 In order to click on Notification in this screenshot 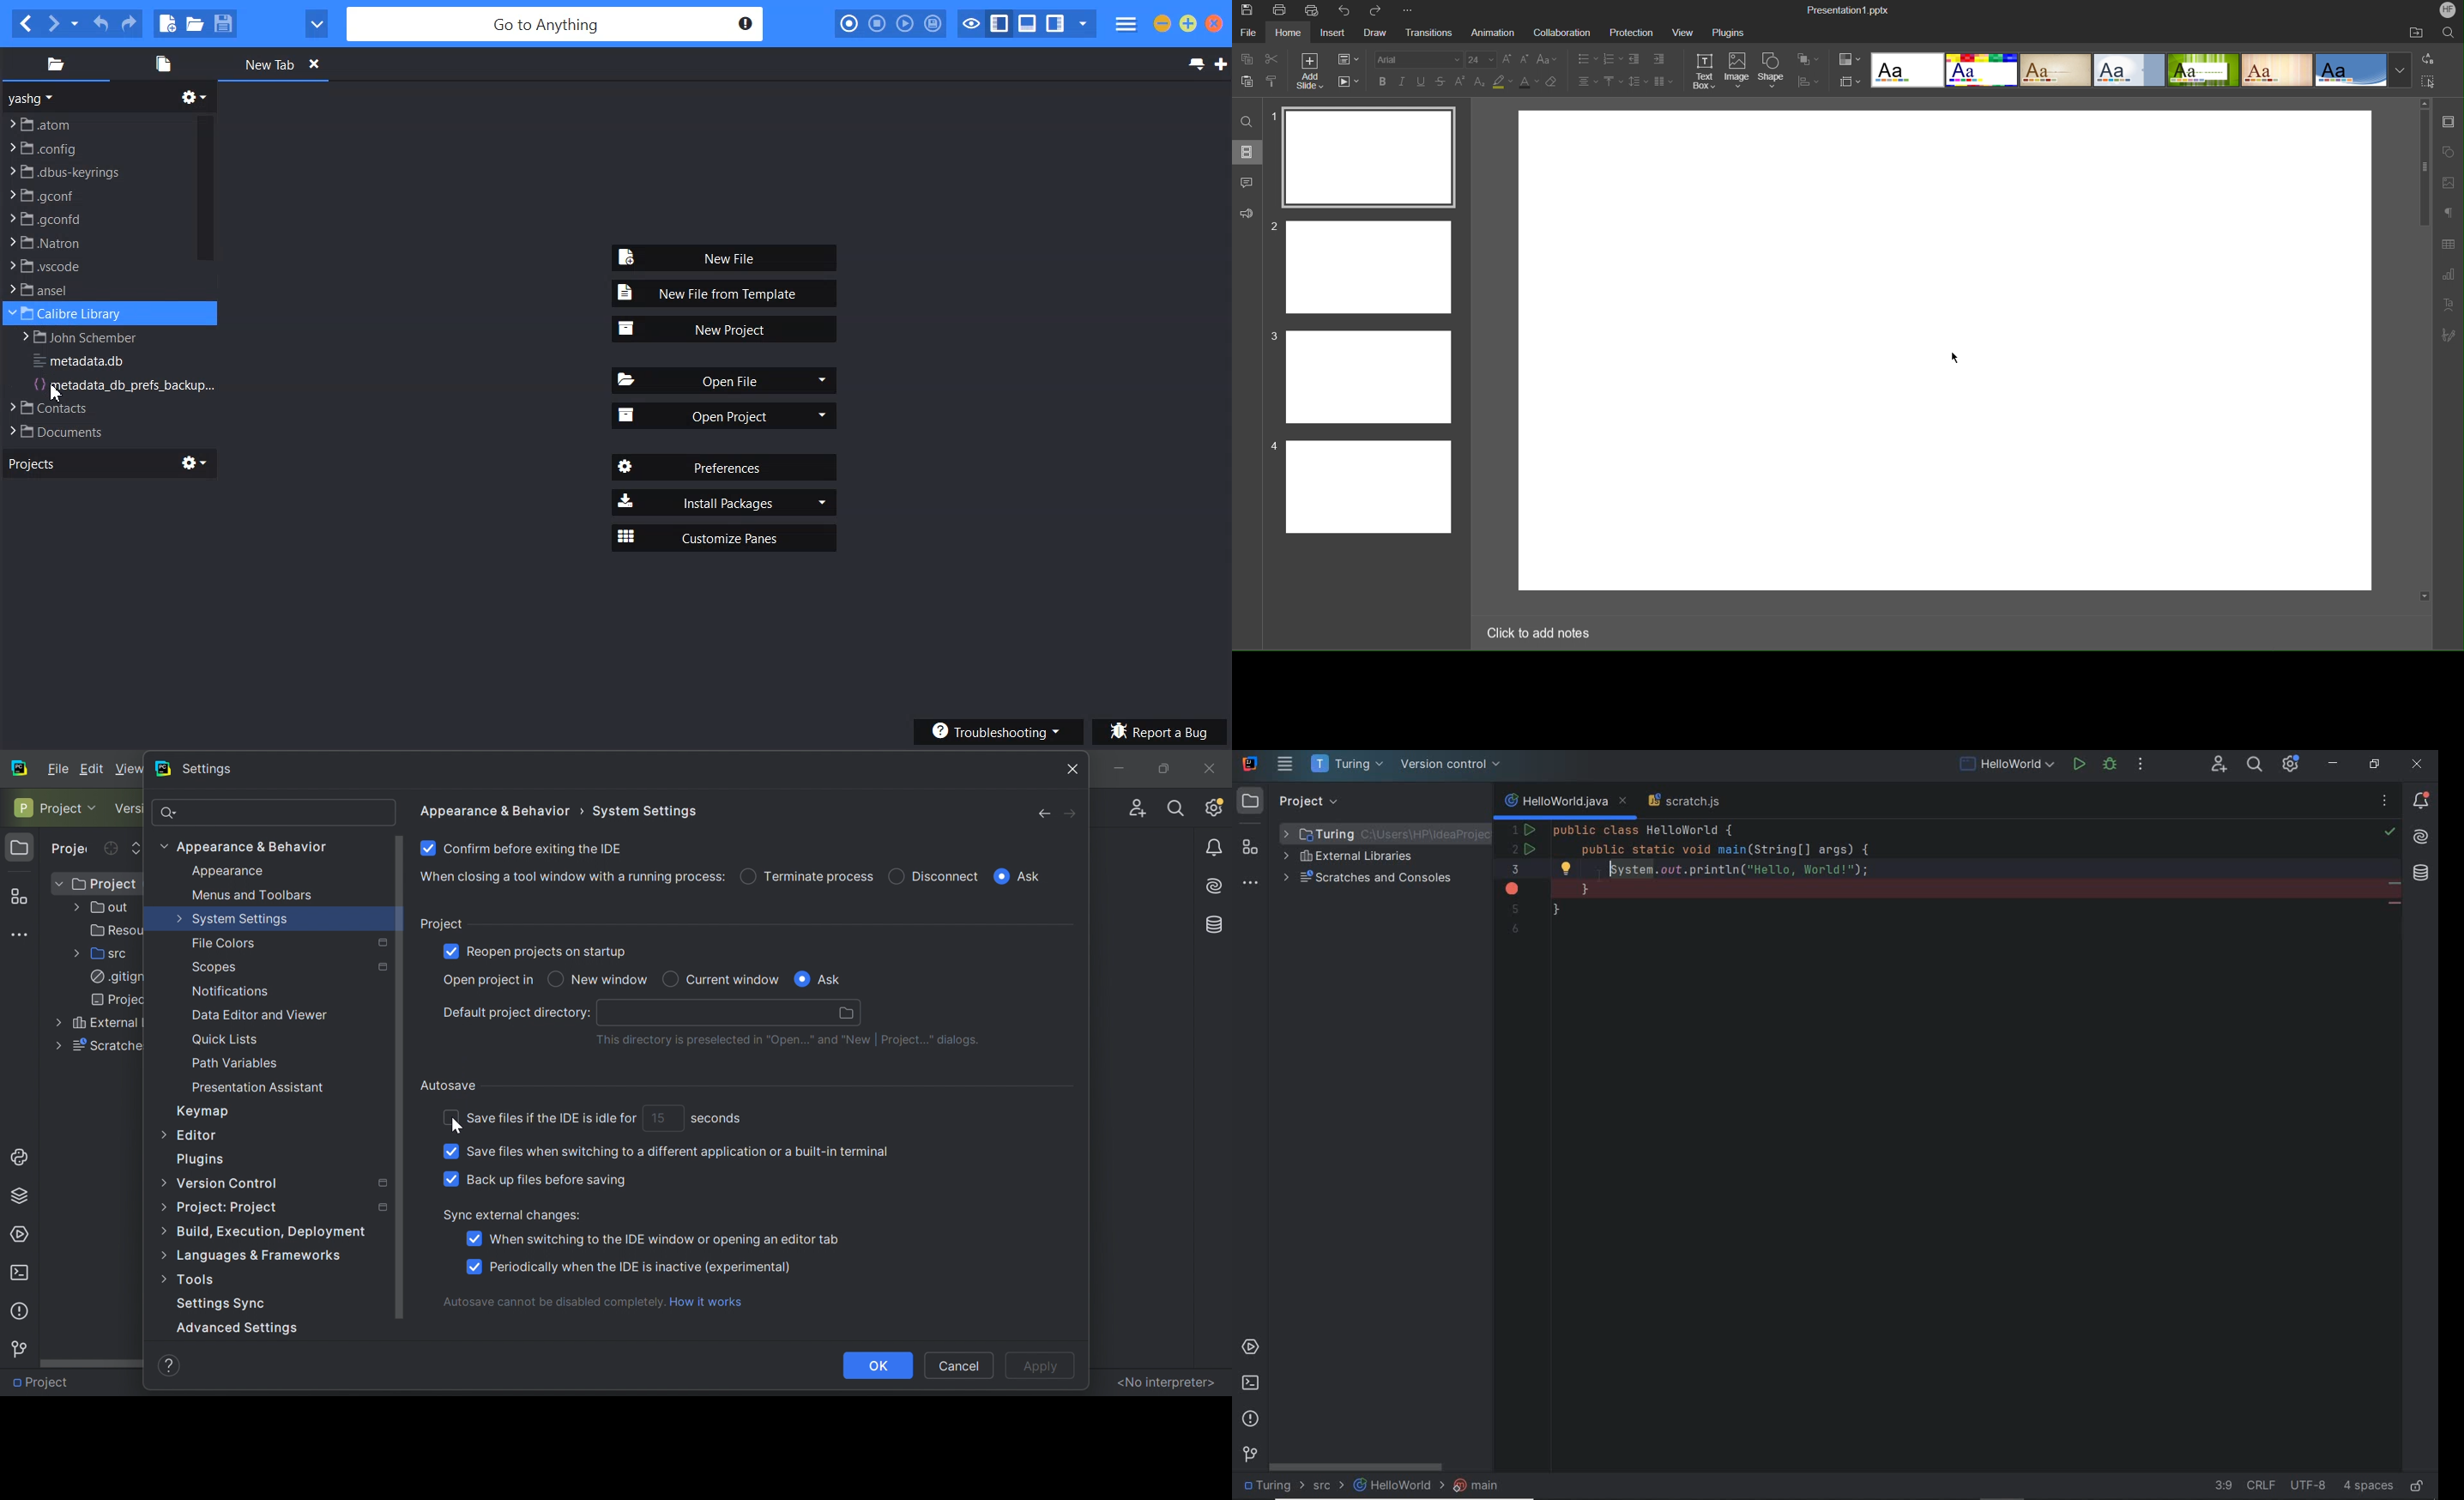, I will do `click(745, 23)`.